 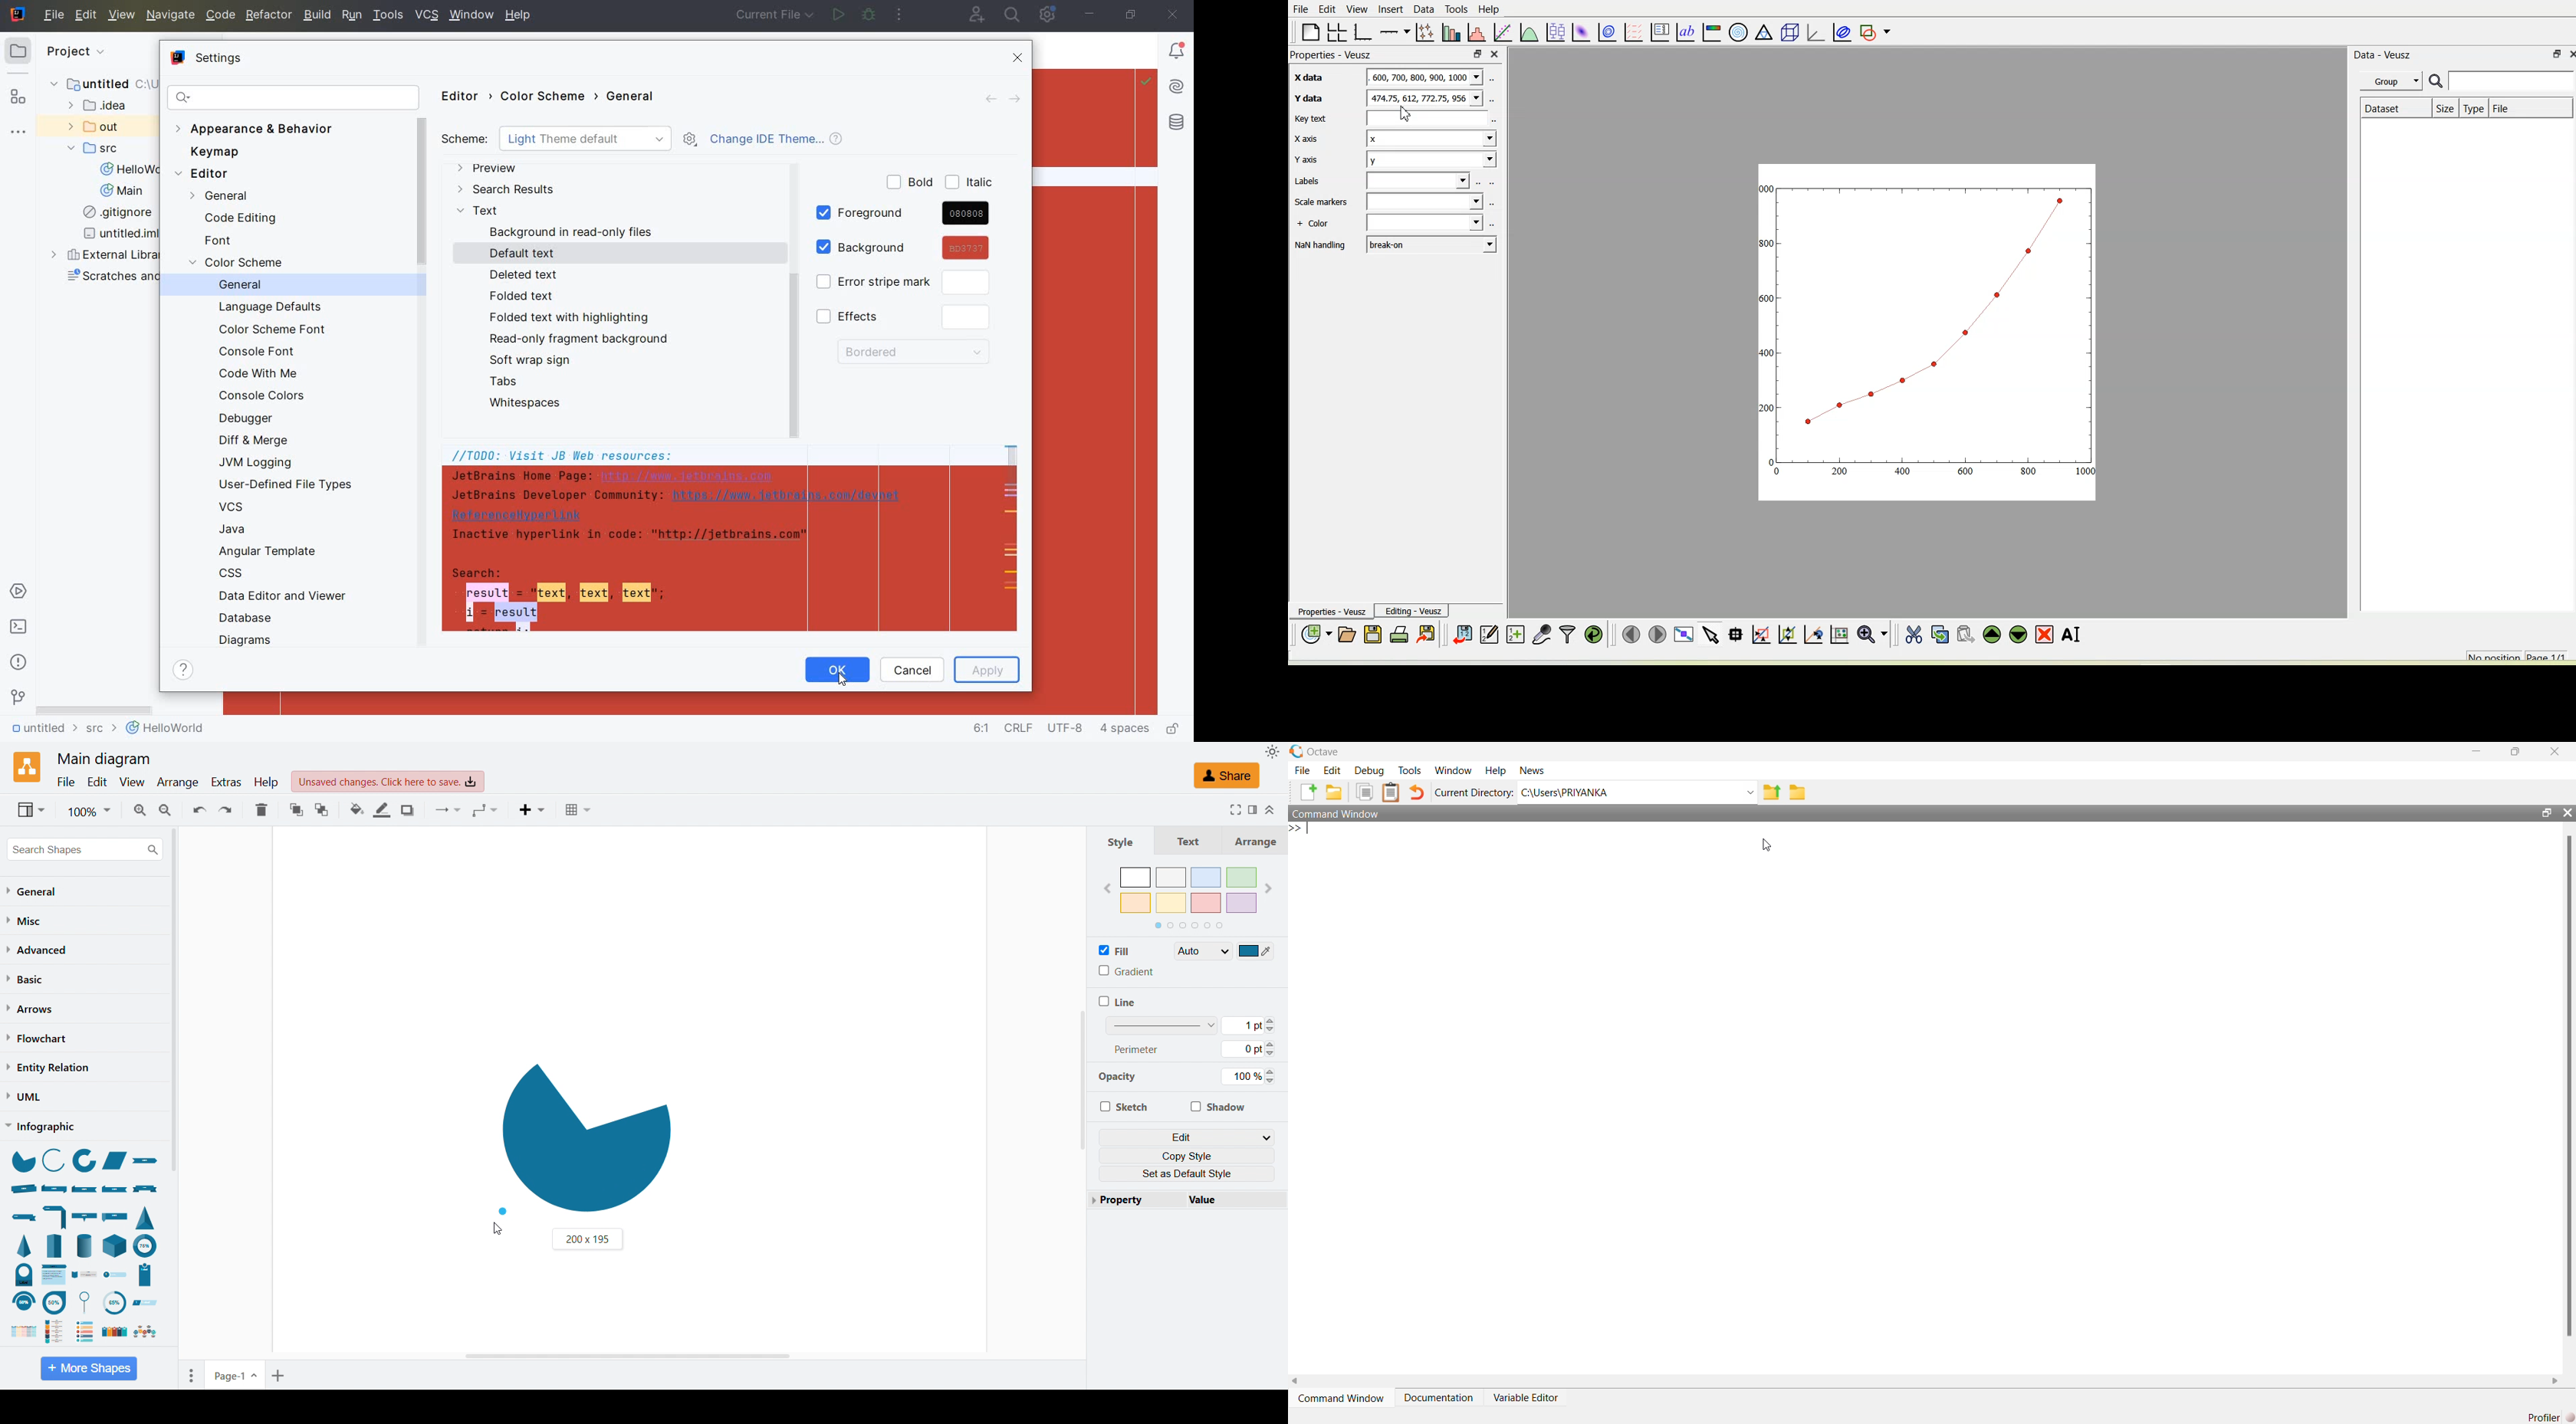 What do you see at coordinates (1121, 841) in the screenshot?
I see `Style ` at bounding box center [1121, 841].